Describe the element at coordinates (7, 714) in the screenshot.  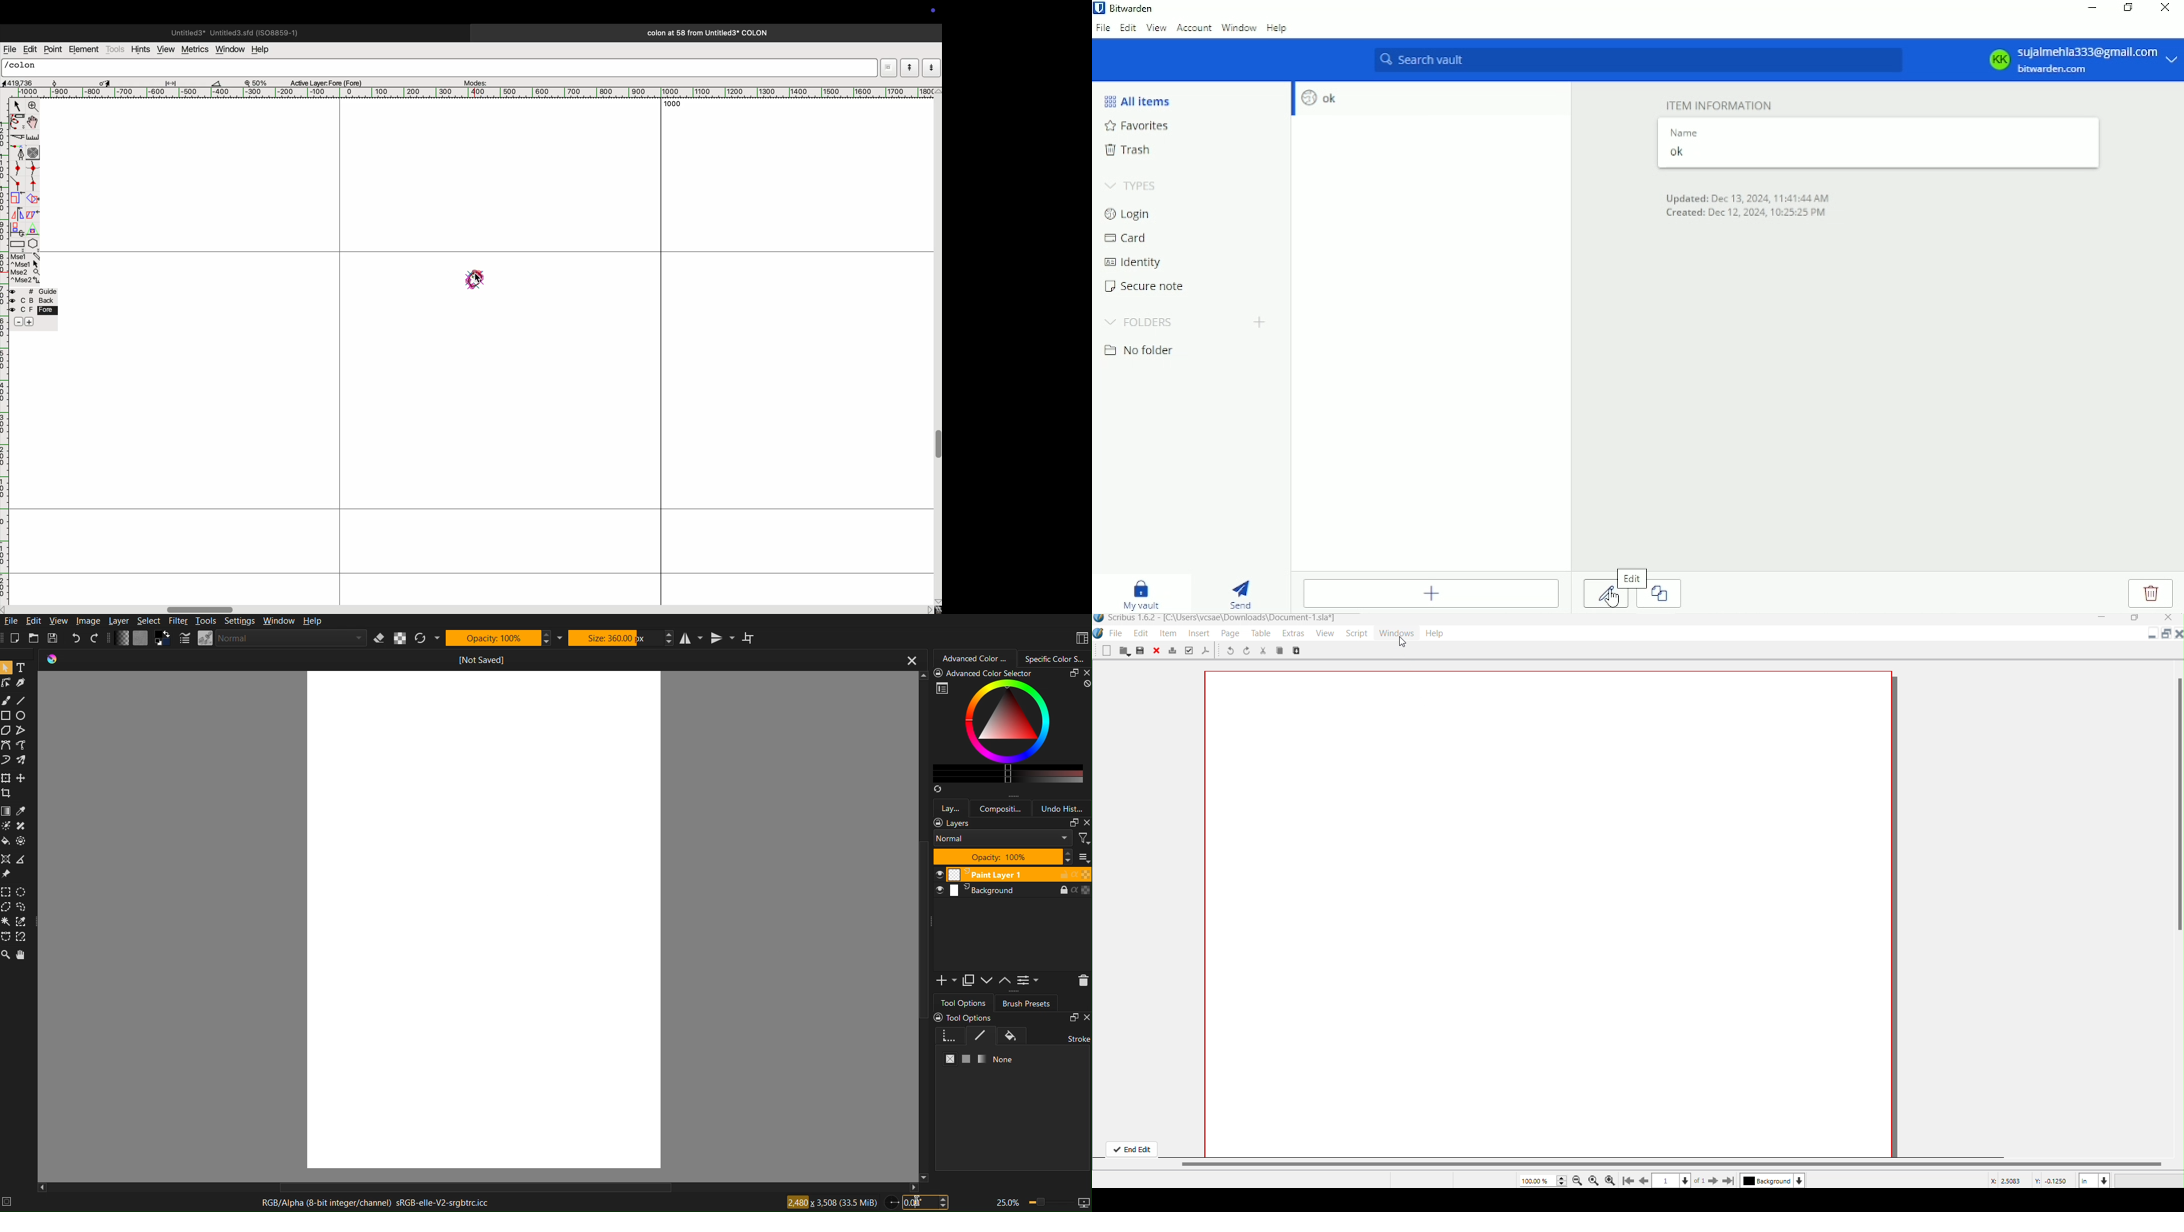
I see `Square` at that location.